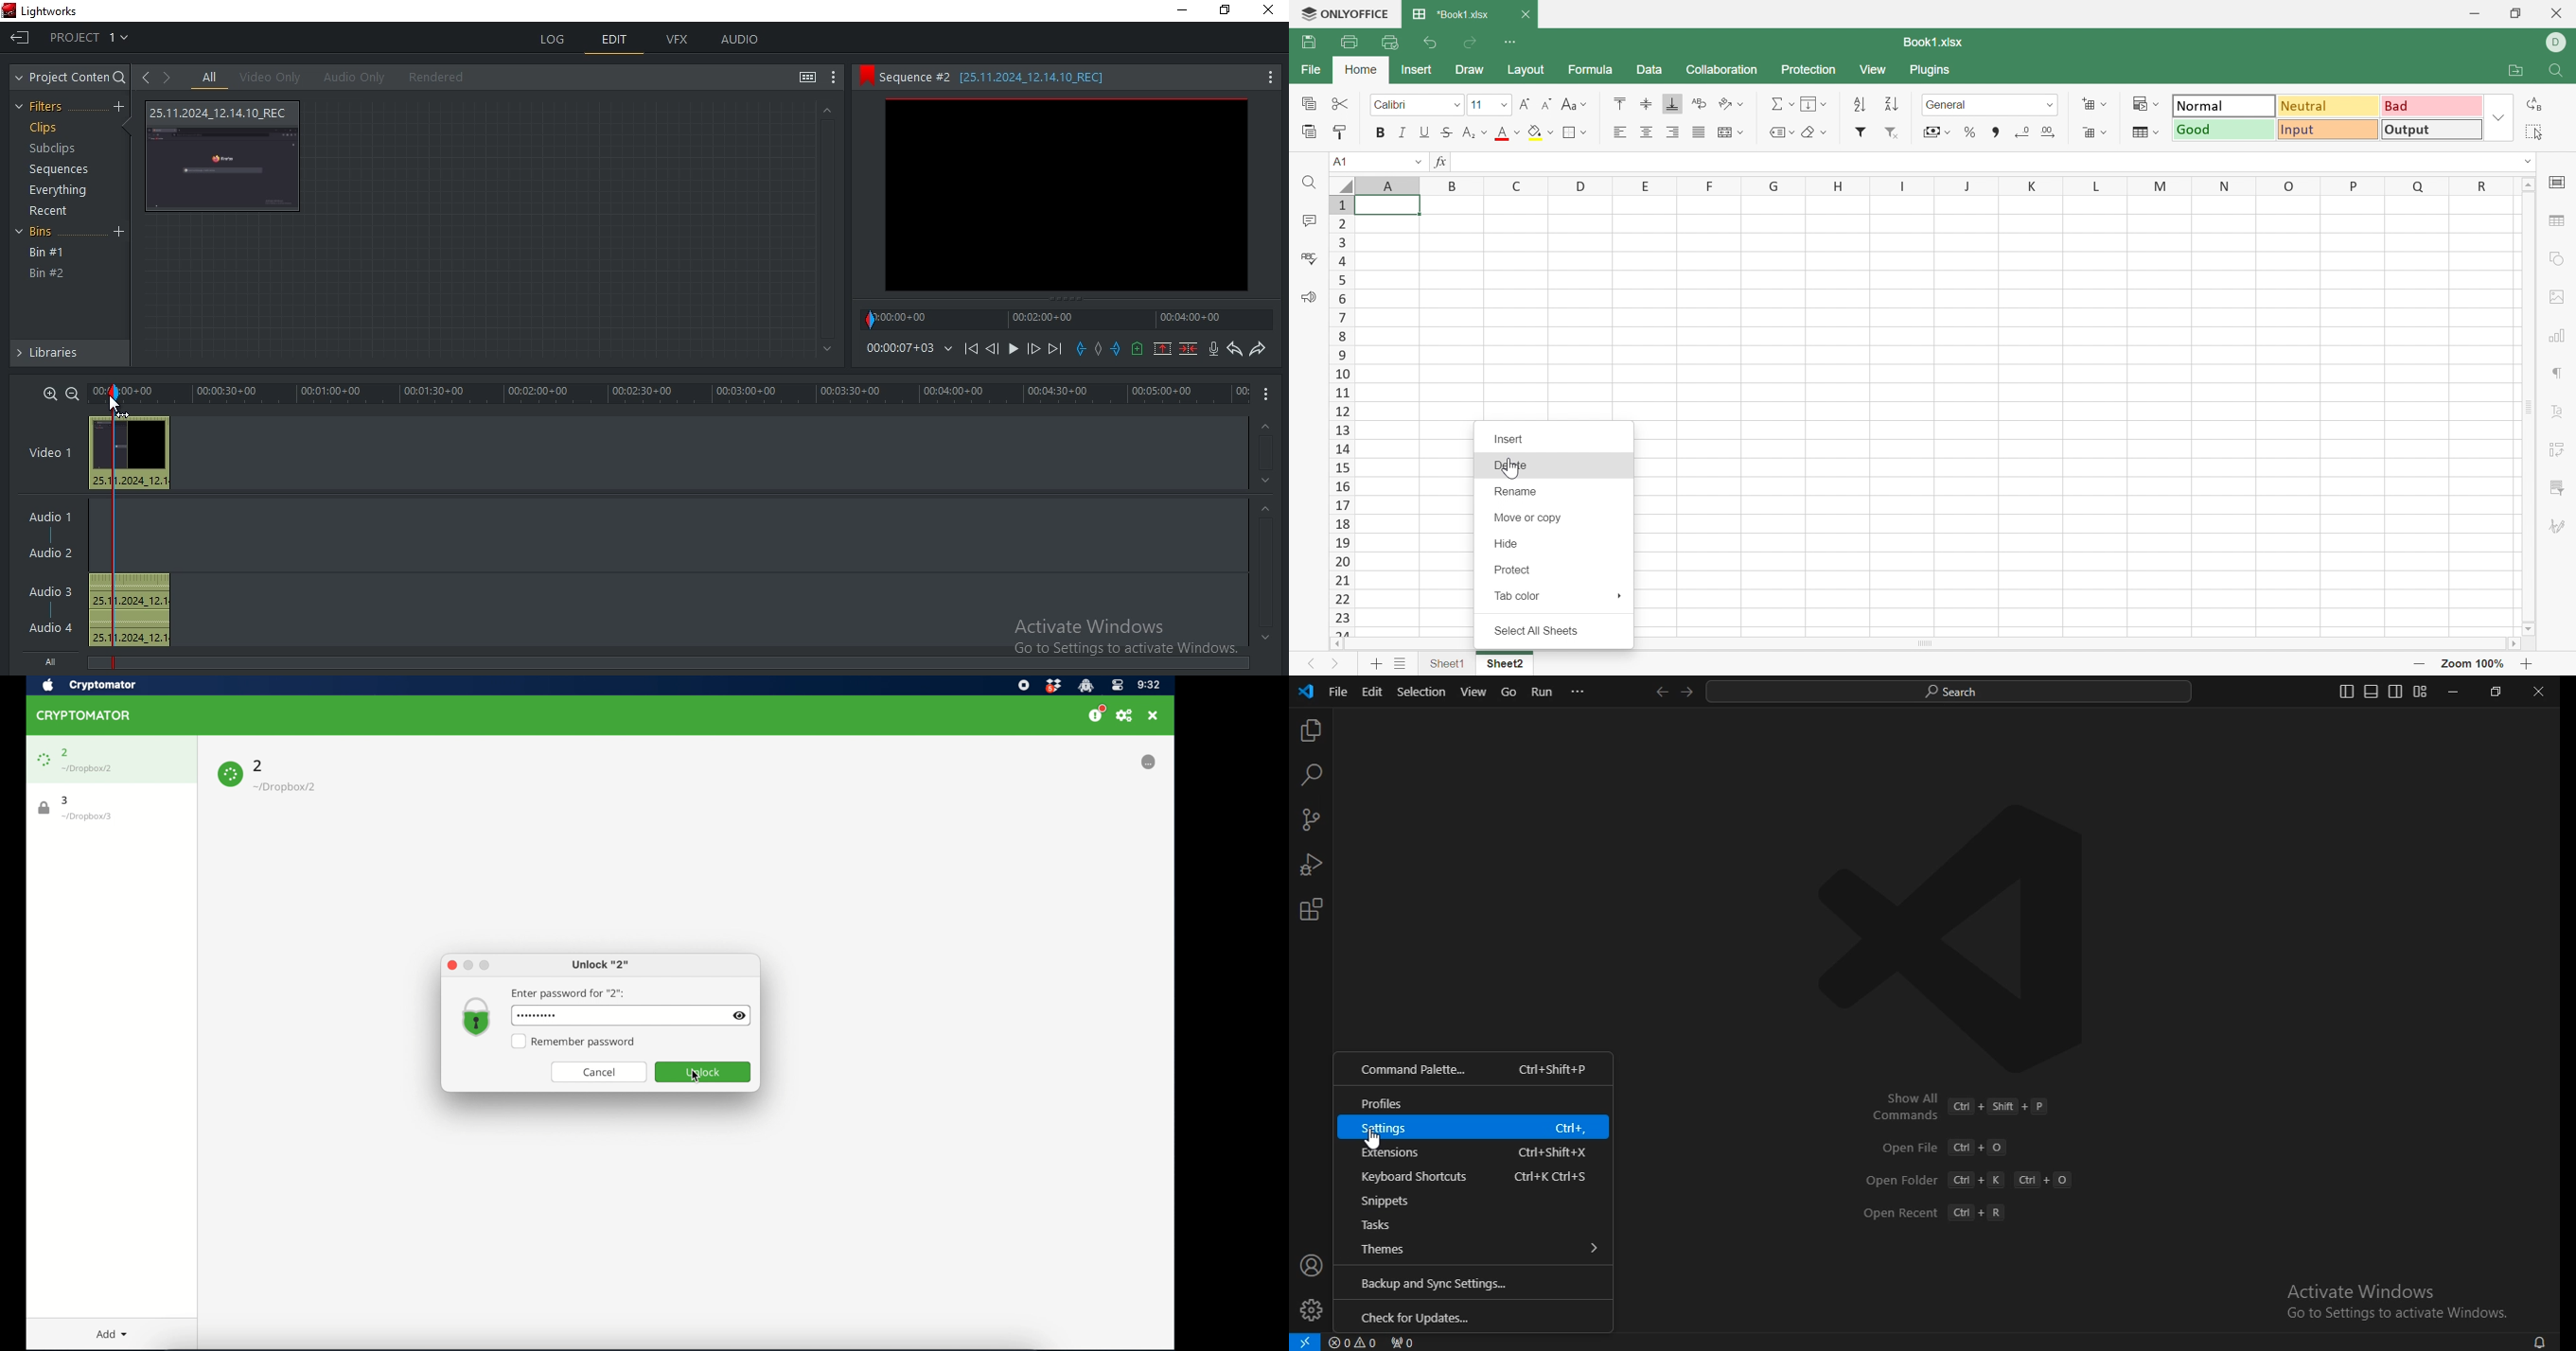  What do you see at coordinates (1874, 70) in the screenshot?
I see `View` at bounding box center [1874, 70].